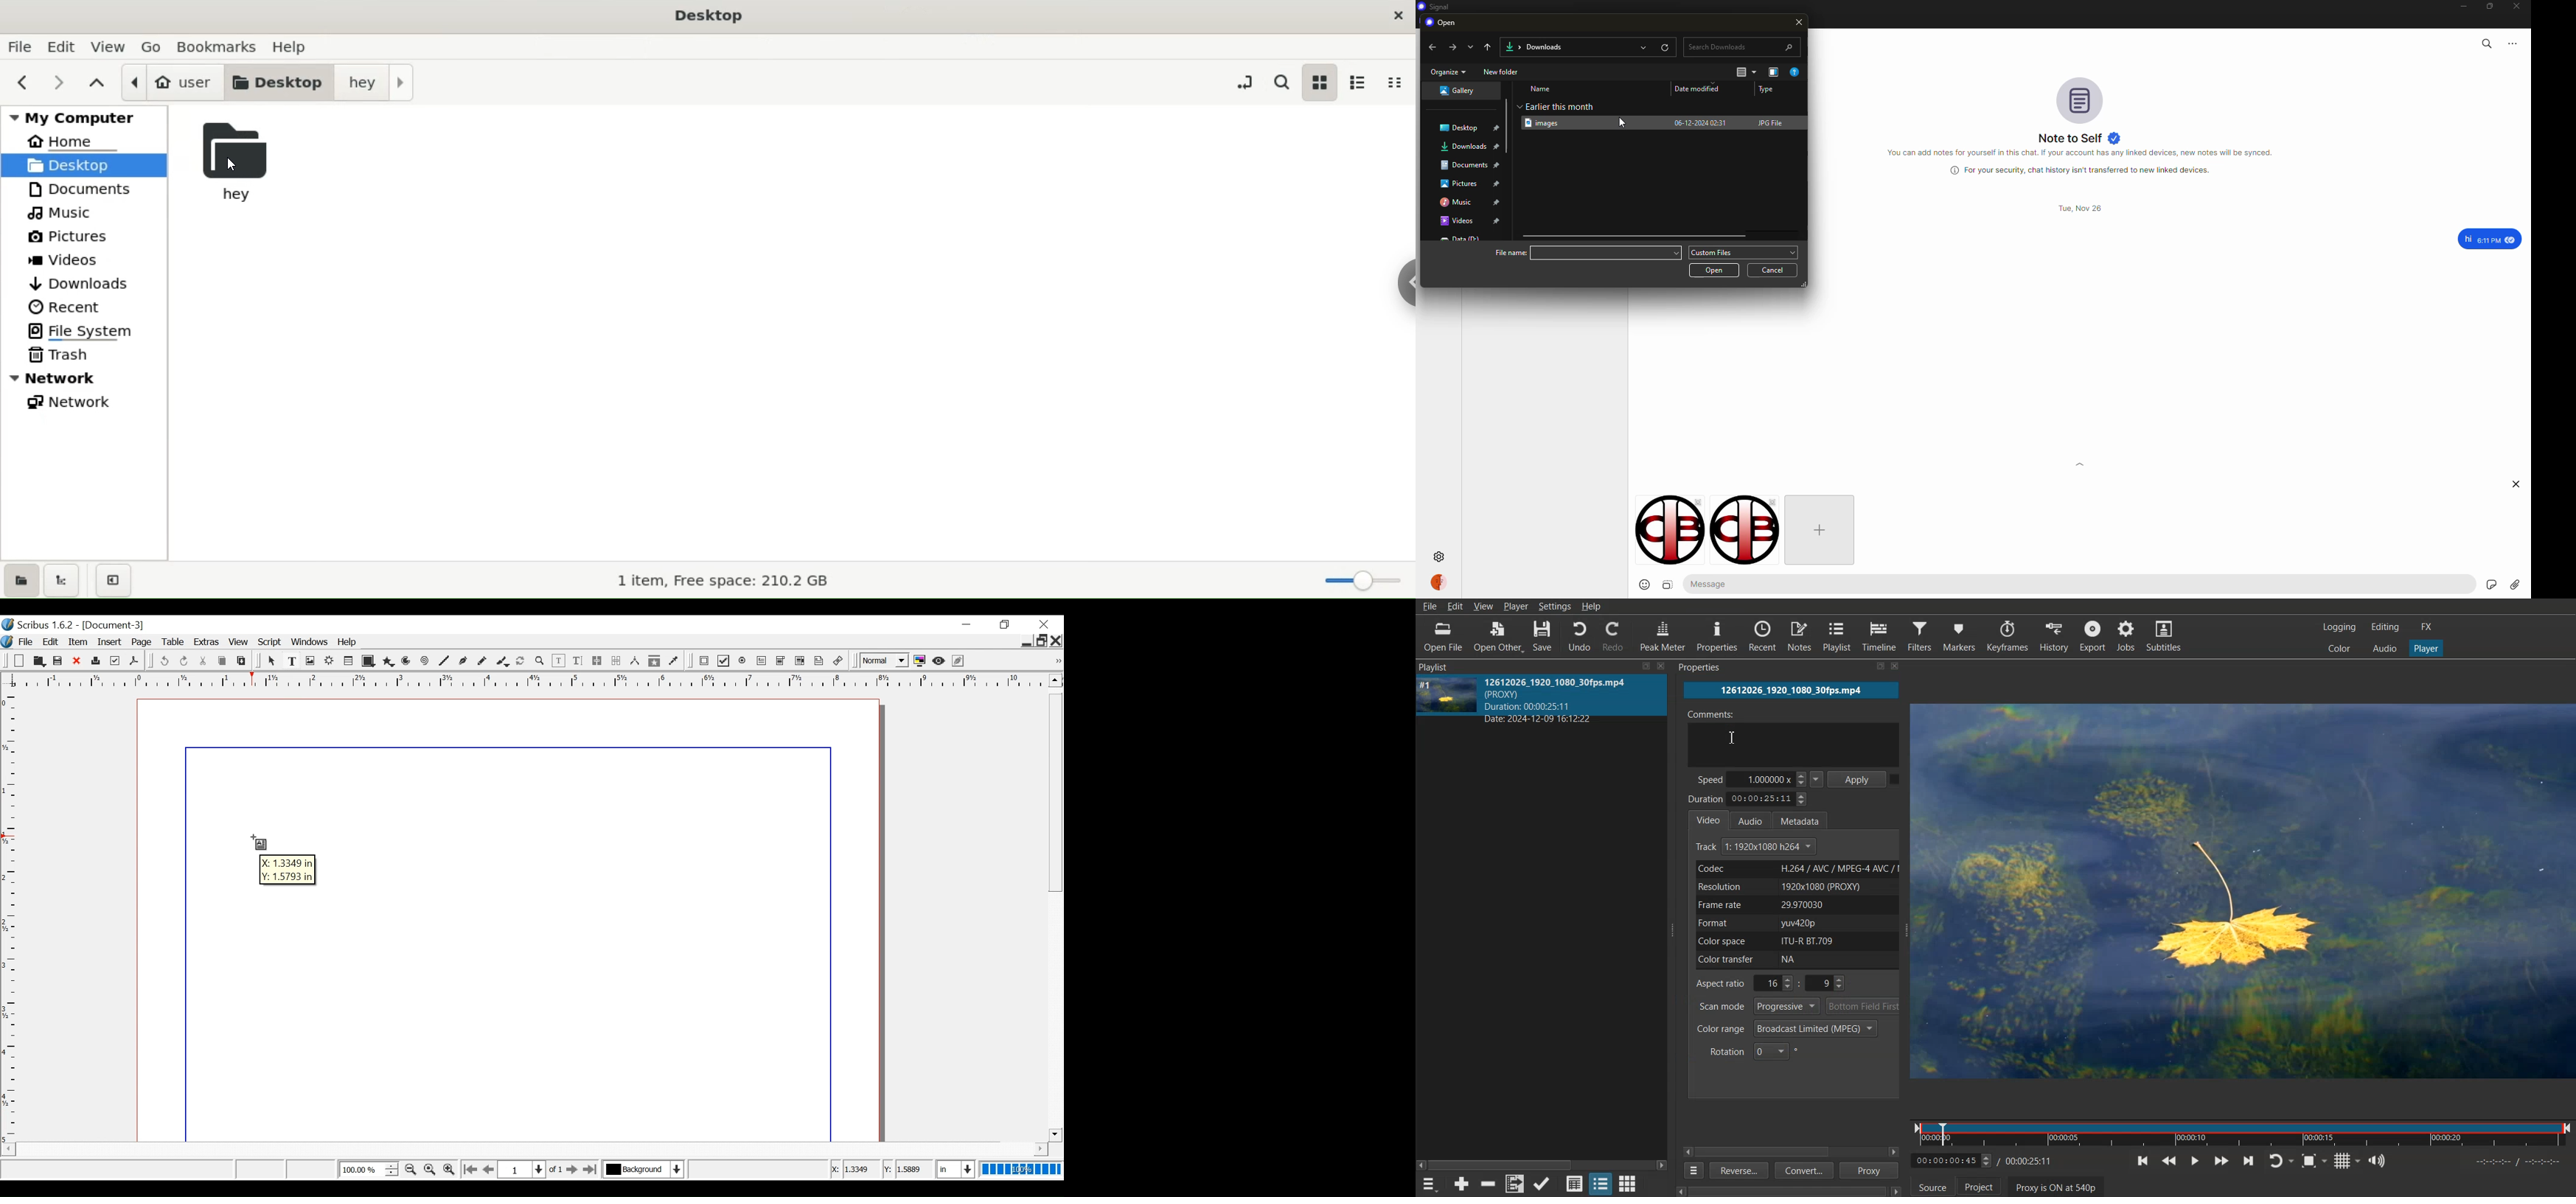 The width and height of the screenshot is (2576, 1204). I want to click on Zoom in, so click(450, 1169).